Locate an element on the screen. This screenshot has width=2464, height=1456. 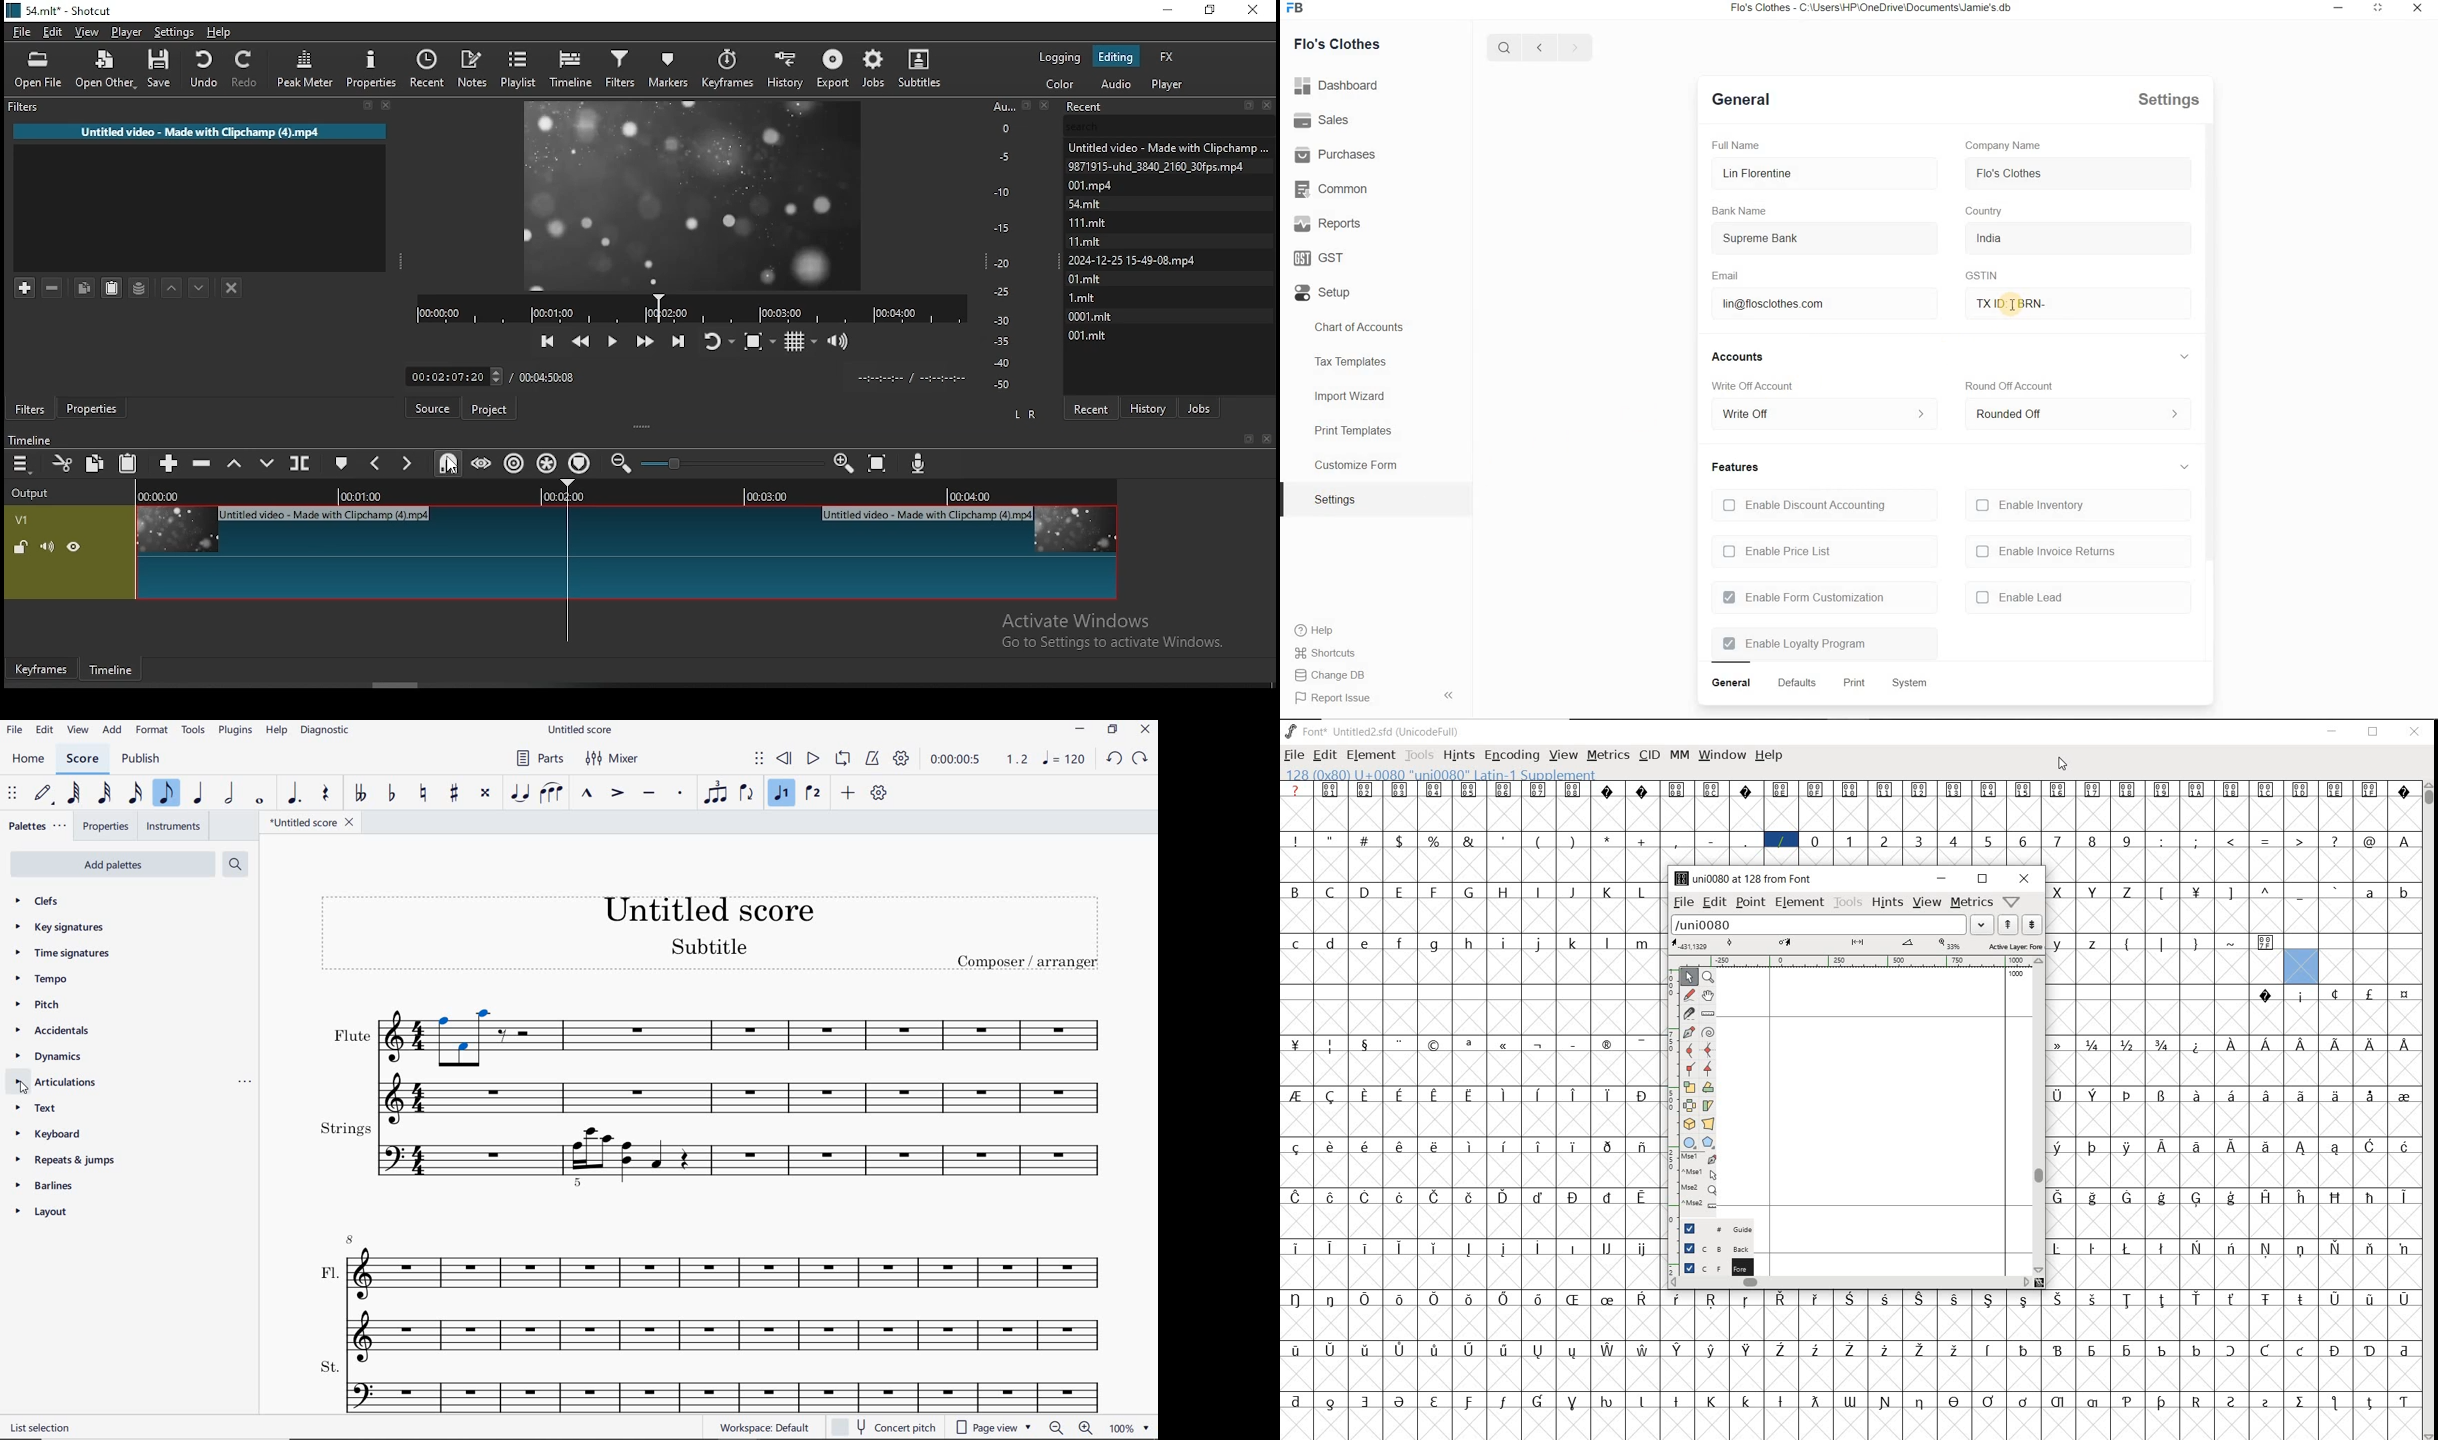
keyframe is located at coordinates (40, 670).